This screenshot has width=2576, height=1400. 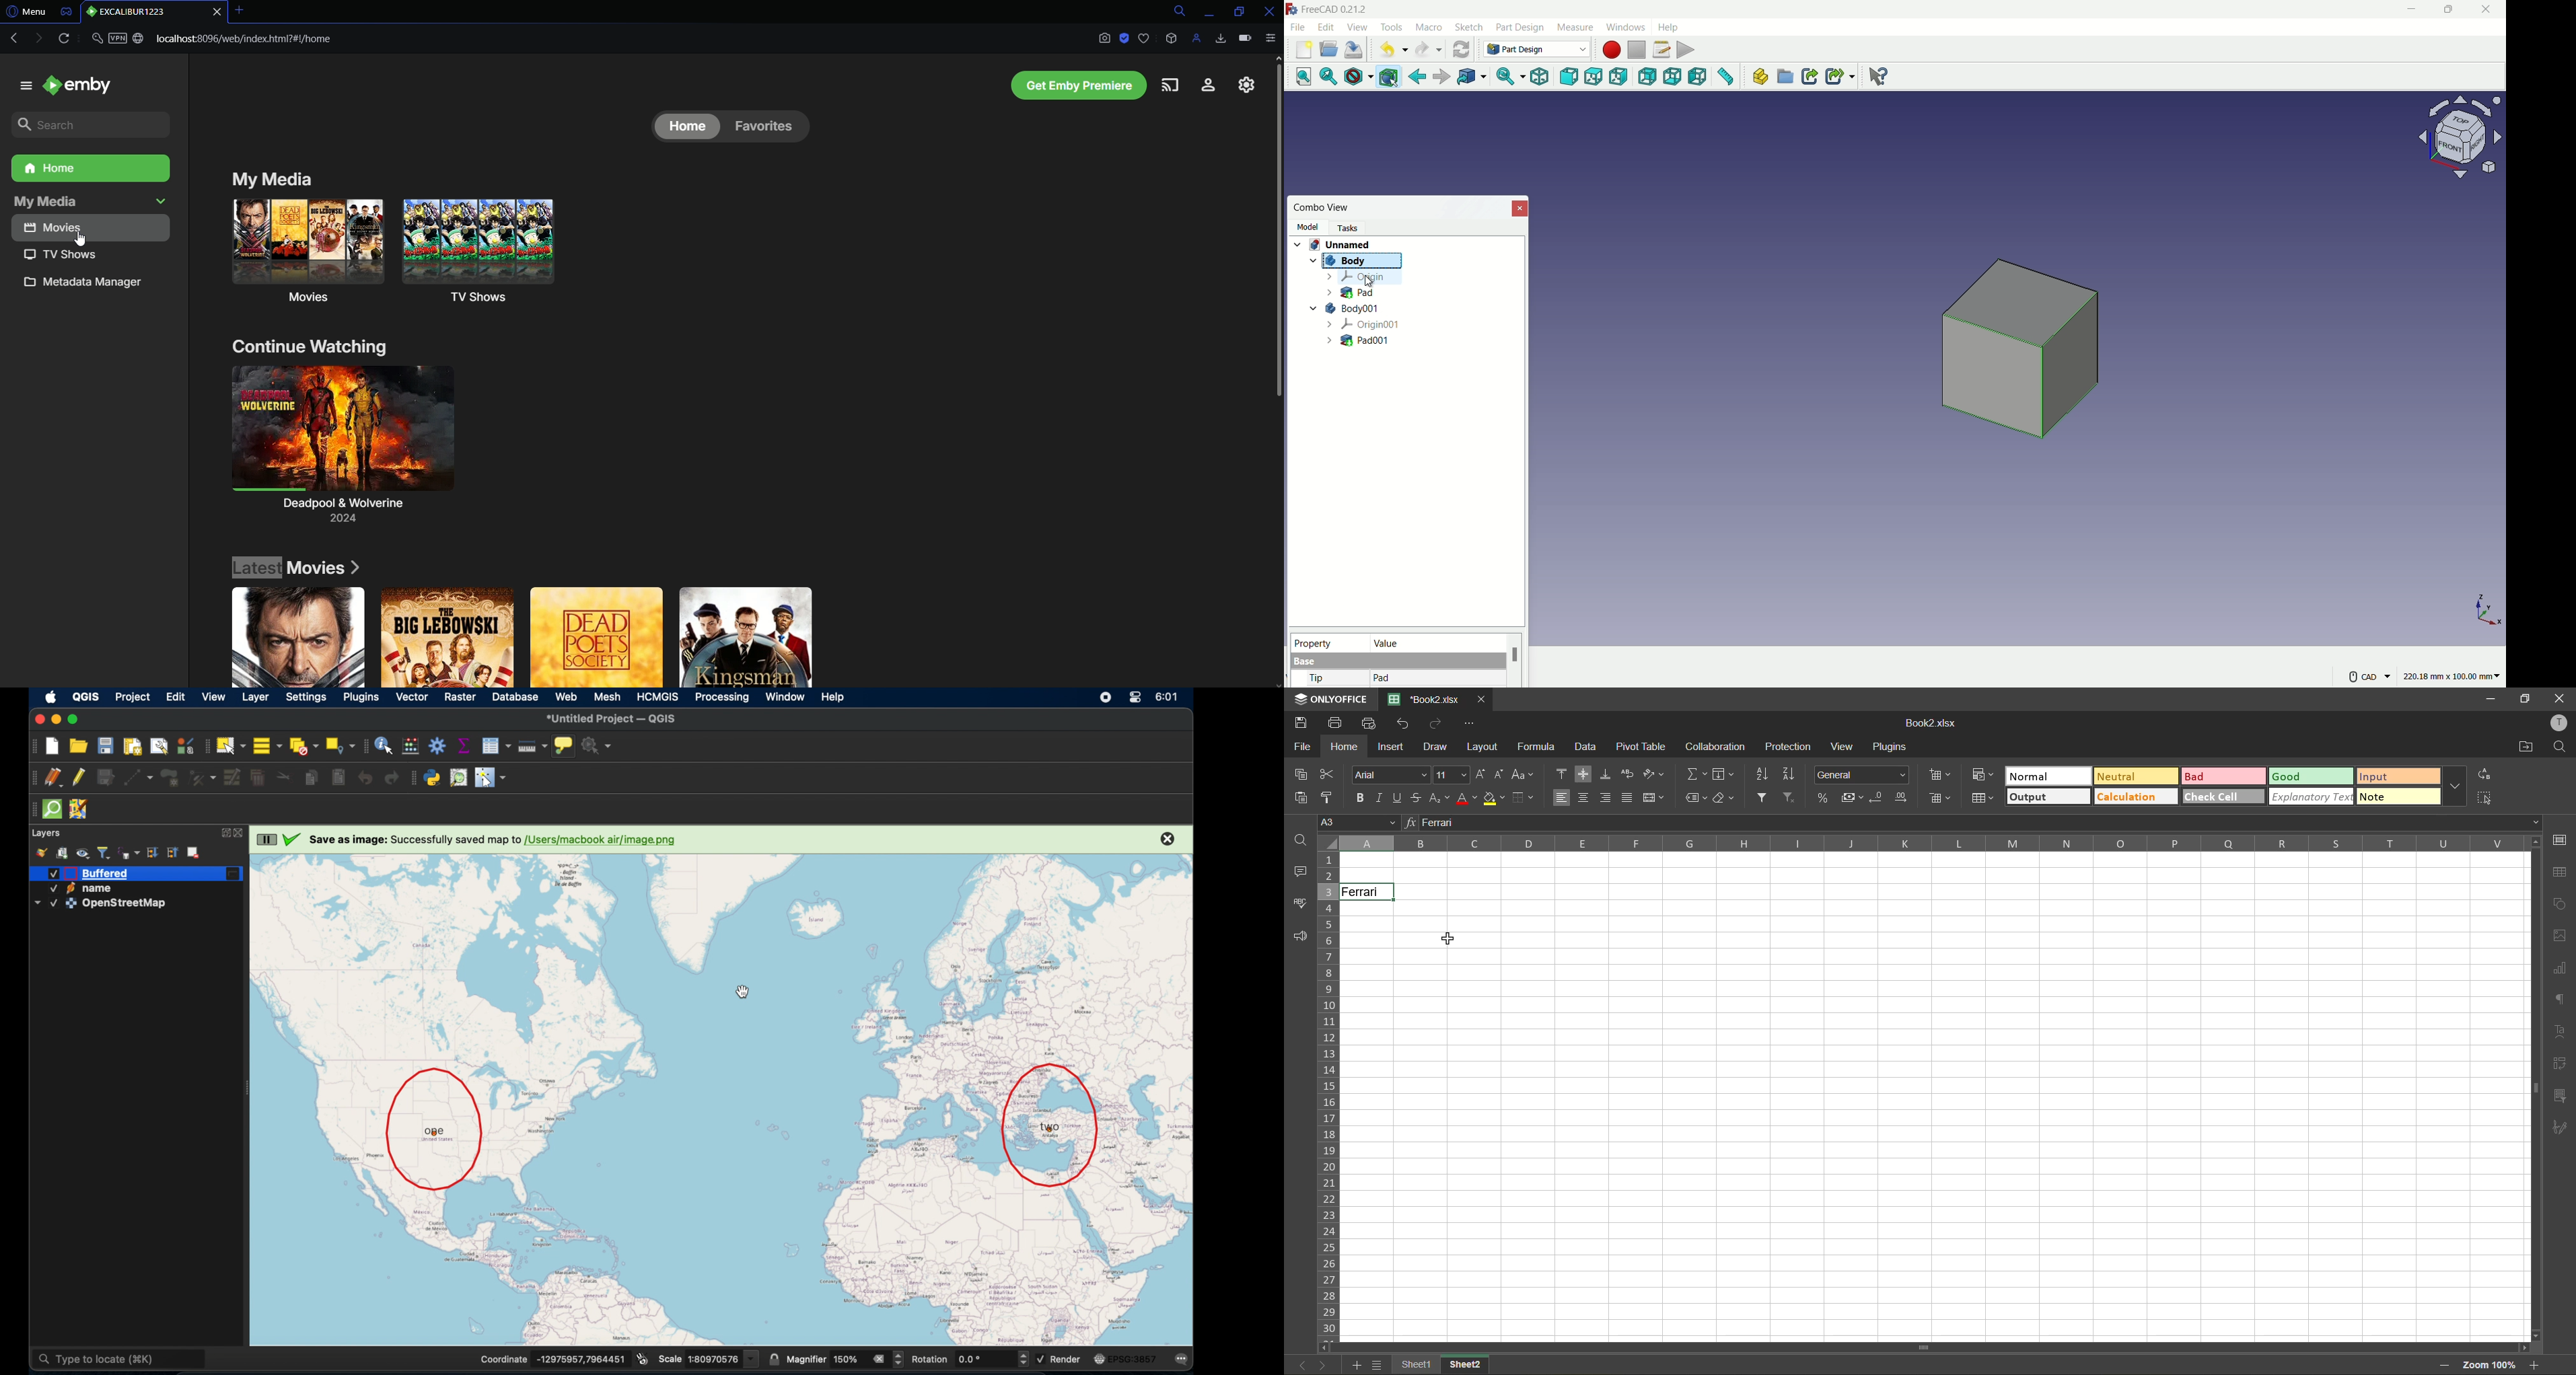 What do you see at coordinates (615, 719) in the screenshot?
I see `*untitled project - QGIS` at bounding box center [615, 719].